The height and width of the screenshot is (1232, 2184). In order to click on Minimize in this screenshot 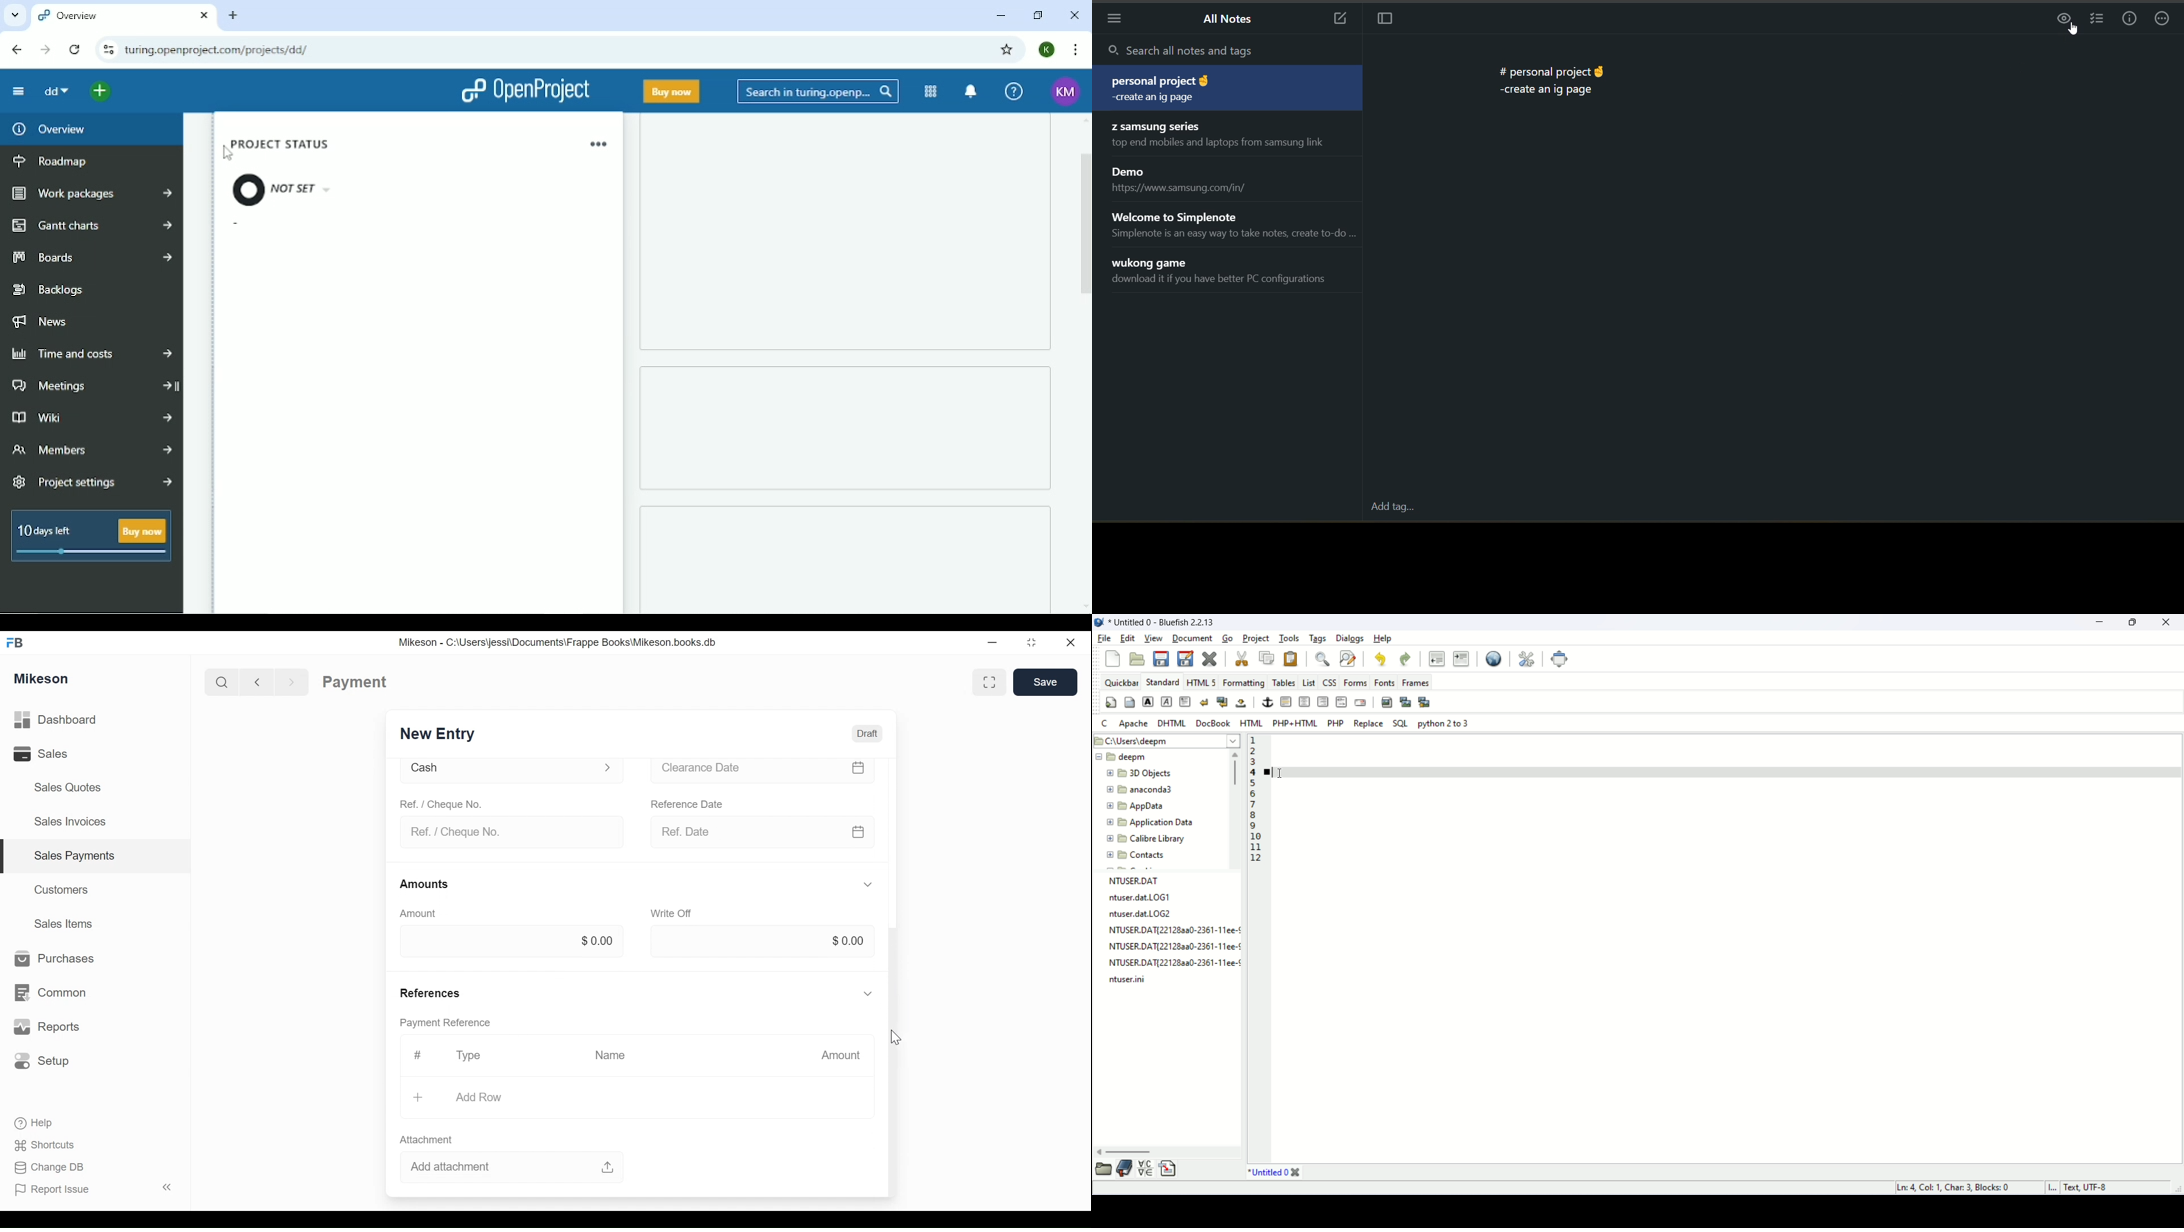, I will do `click(993, 644)`.